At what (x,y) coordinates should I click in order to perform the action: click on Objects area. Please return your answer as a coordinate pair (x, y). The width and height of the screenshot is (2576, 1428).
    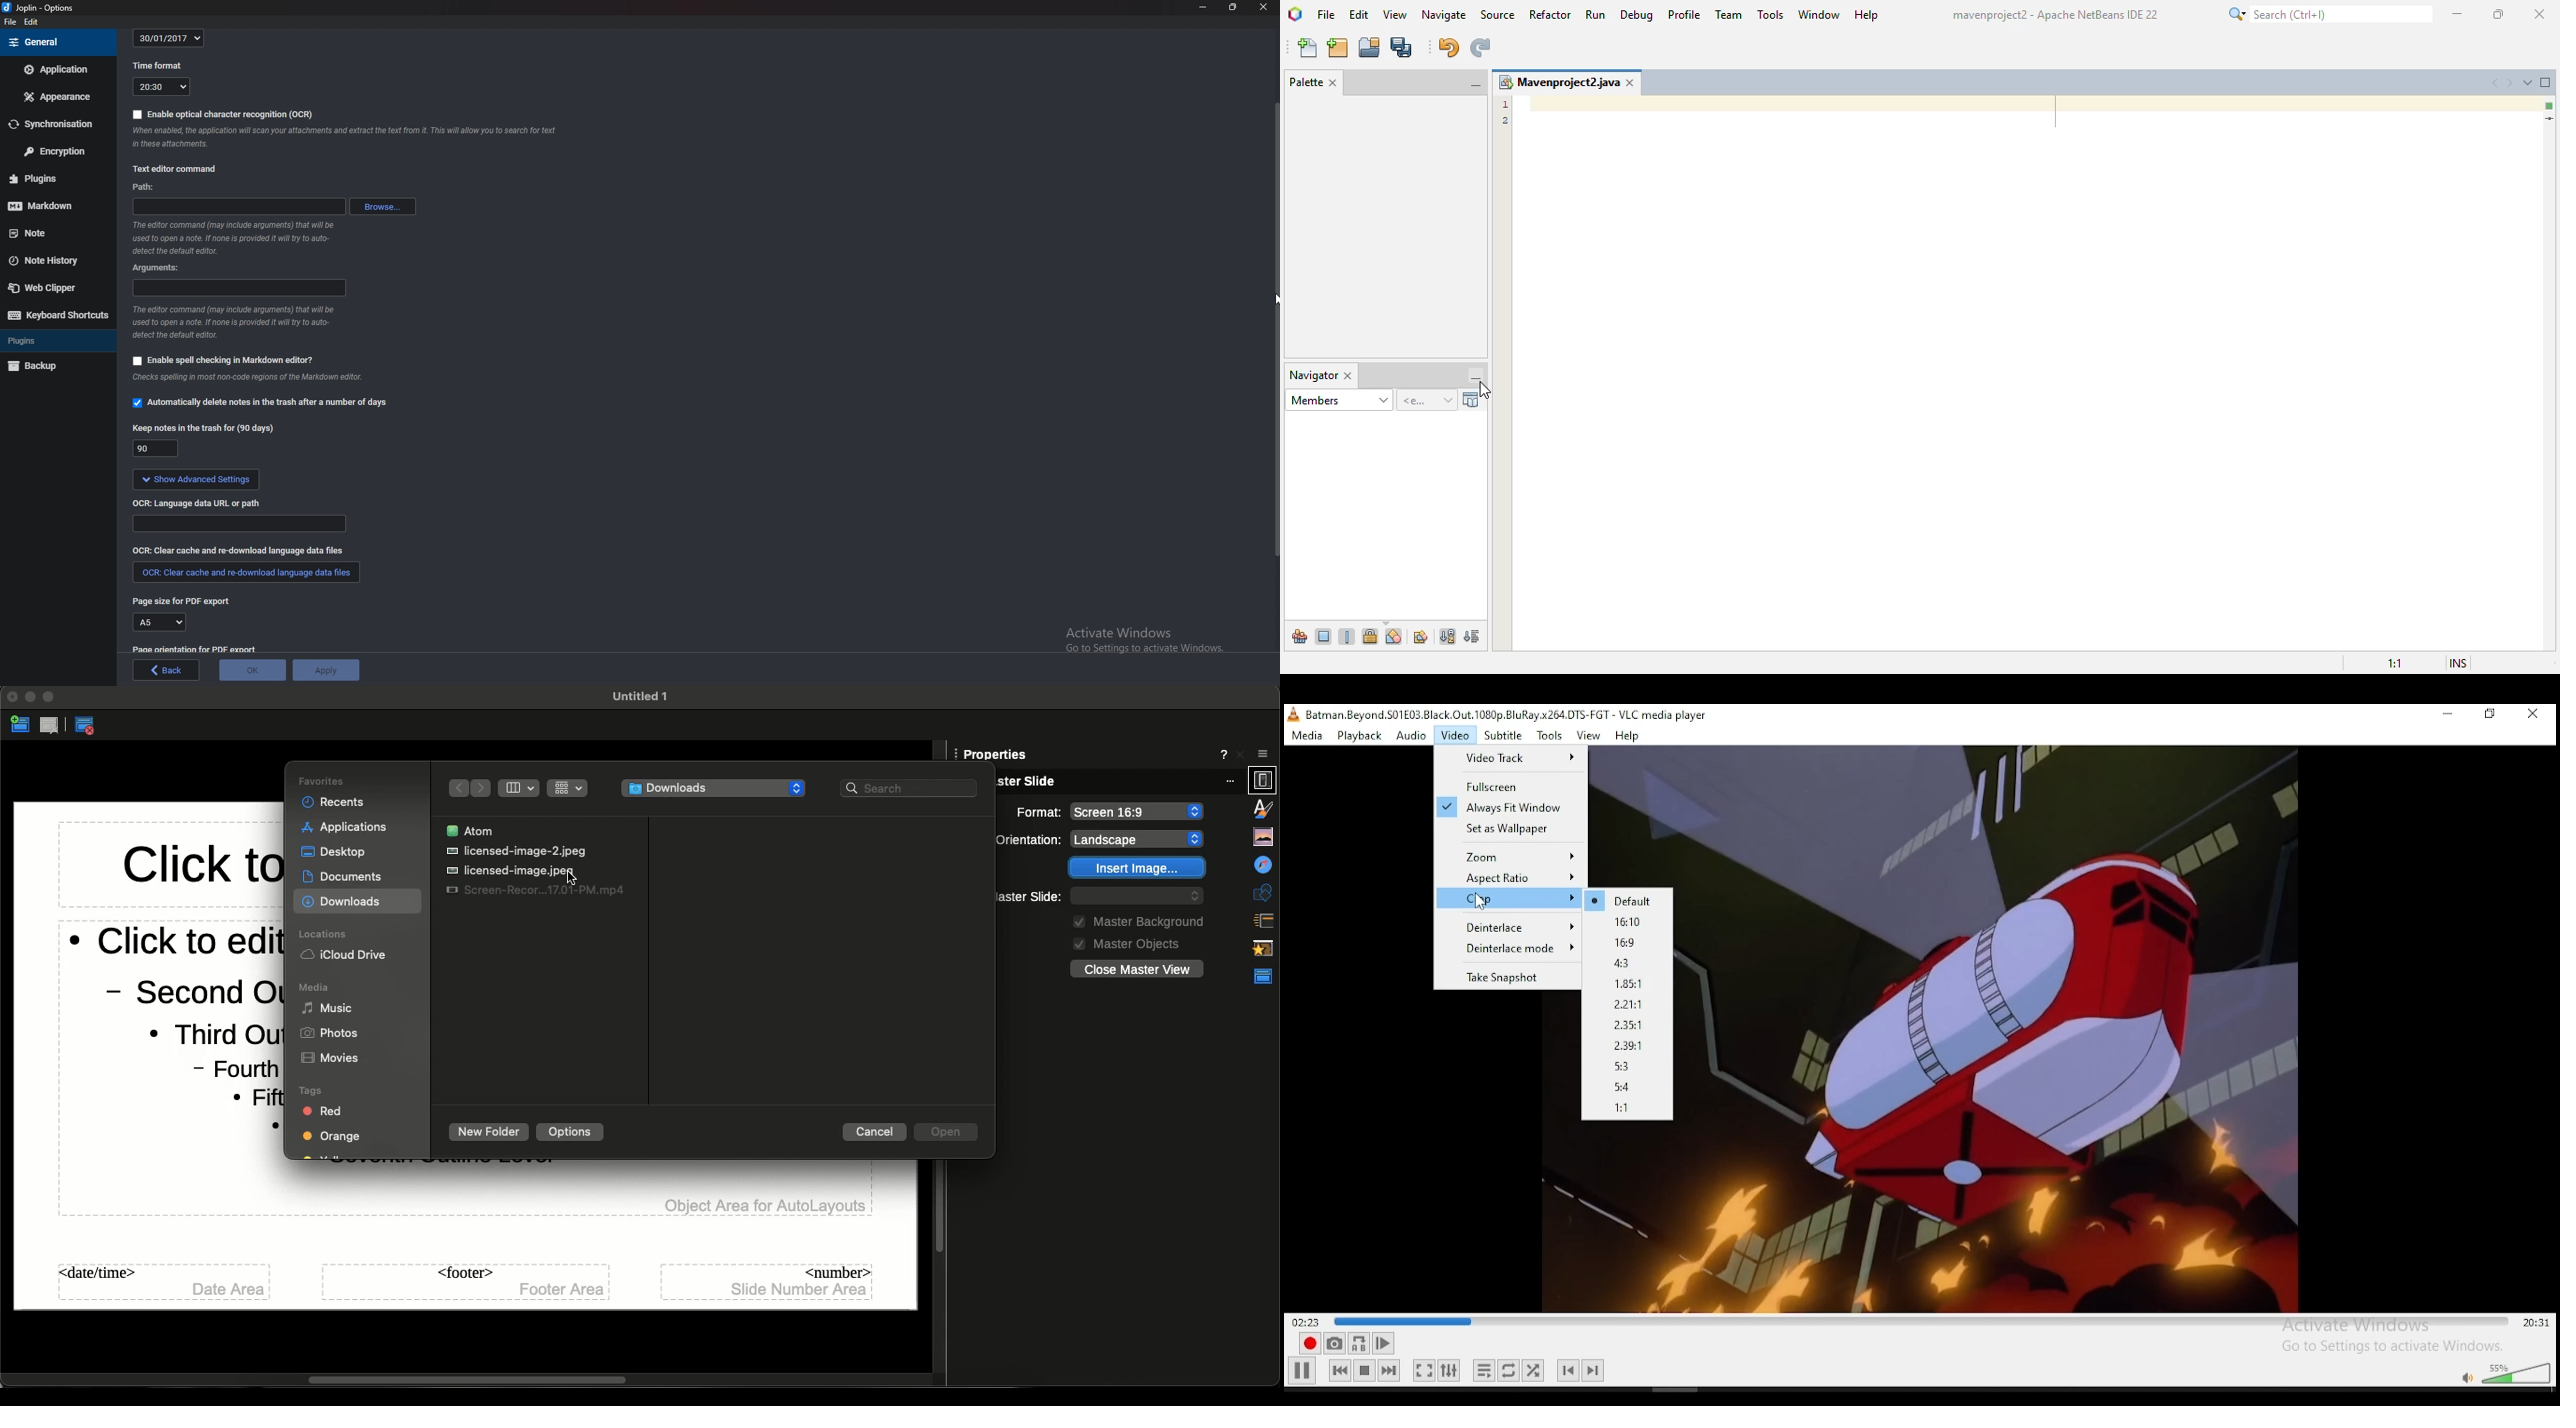
    Looking at the image, I should click on (751, 1206).